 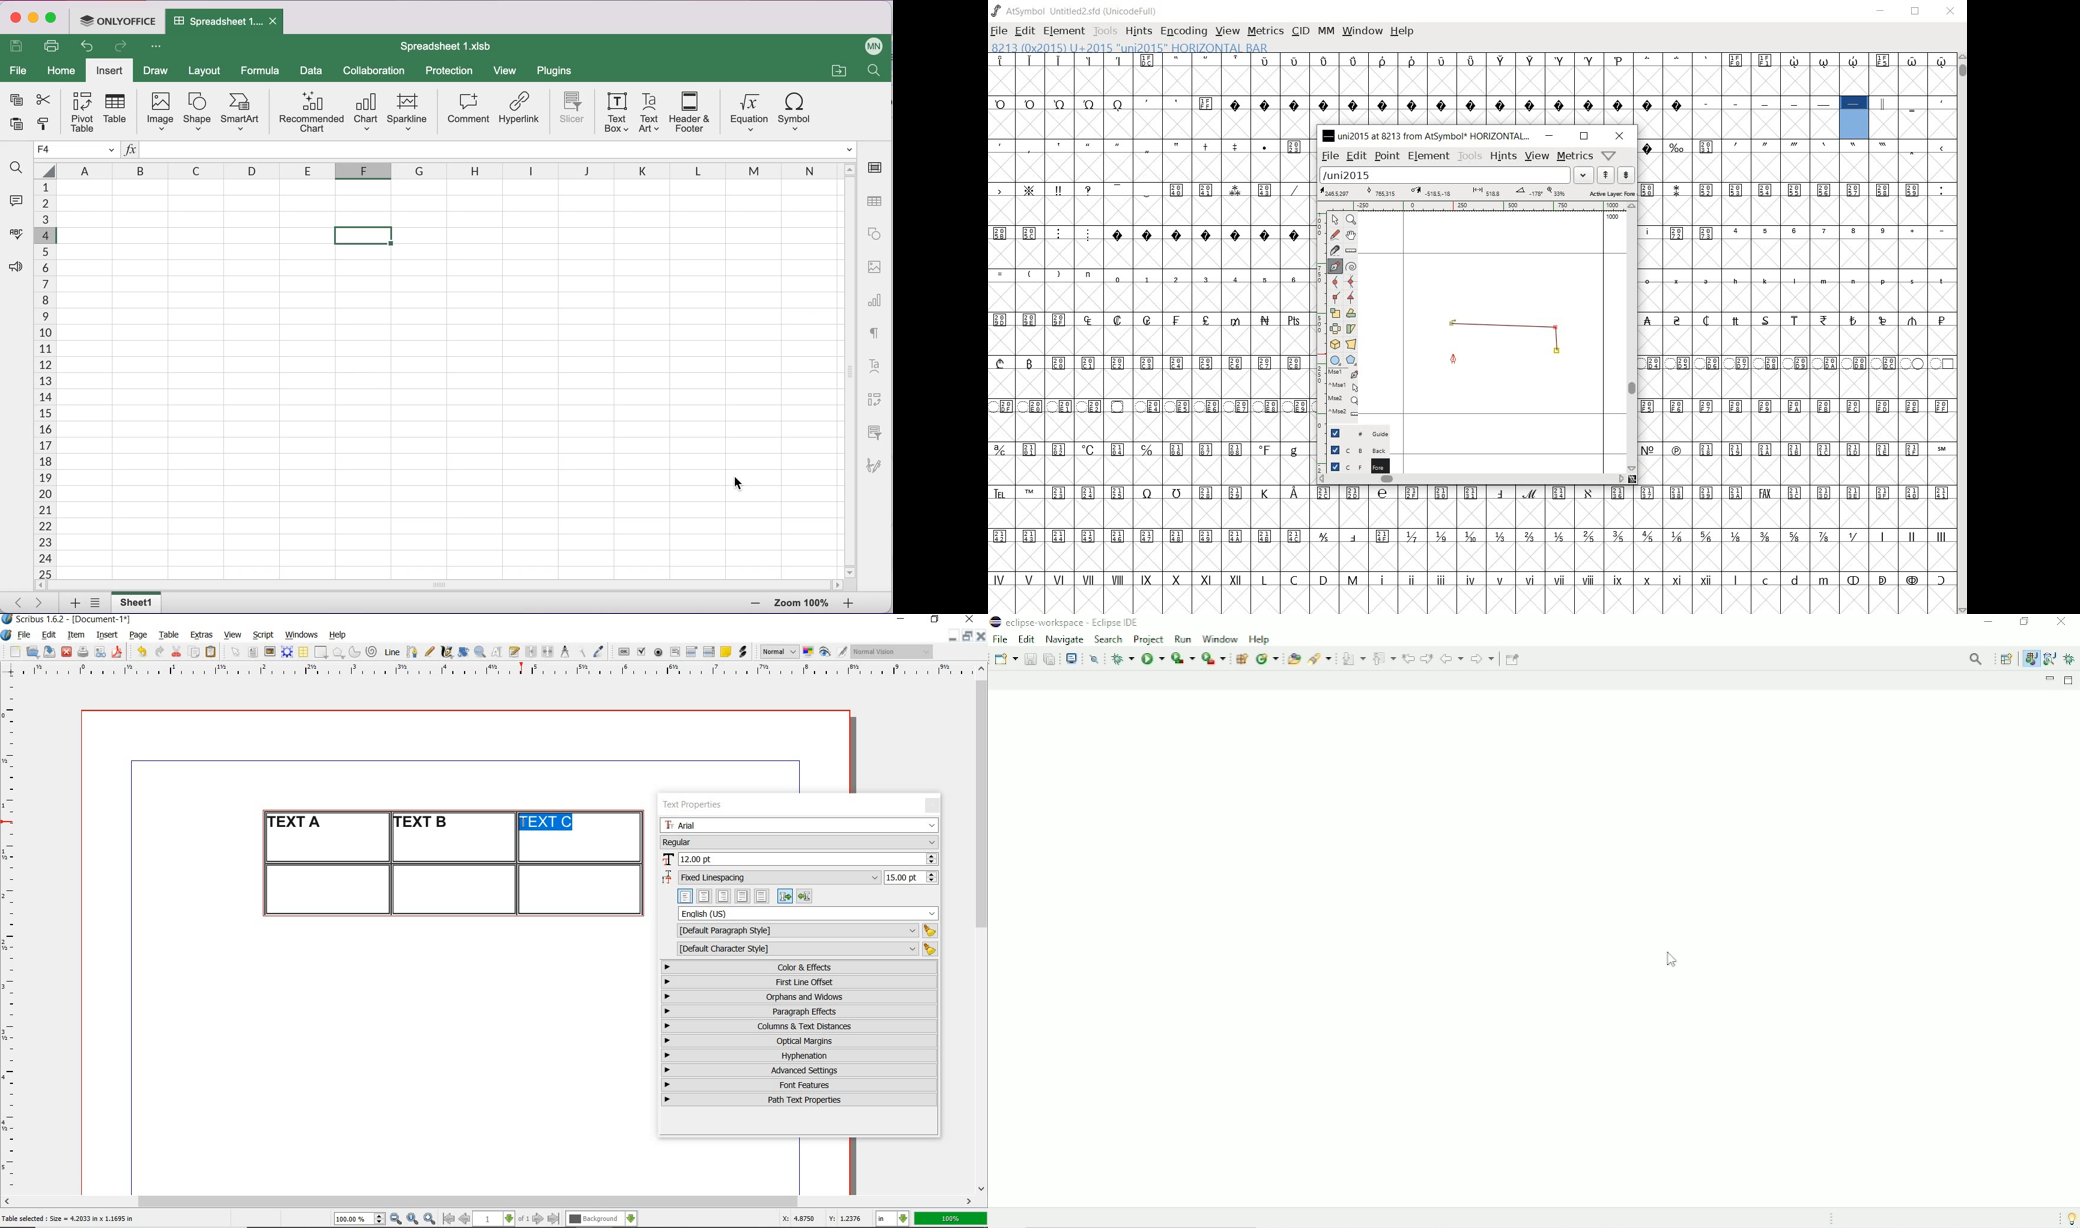 I want to click on glyph characters, so click(x=1634, y=549).